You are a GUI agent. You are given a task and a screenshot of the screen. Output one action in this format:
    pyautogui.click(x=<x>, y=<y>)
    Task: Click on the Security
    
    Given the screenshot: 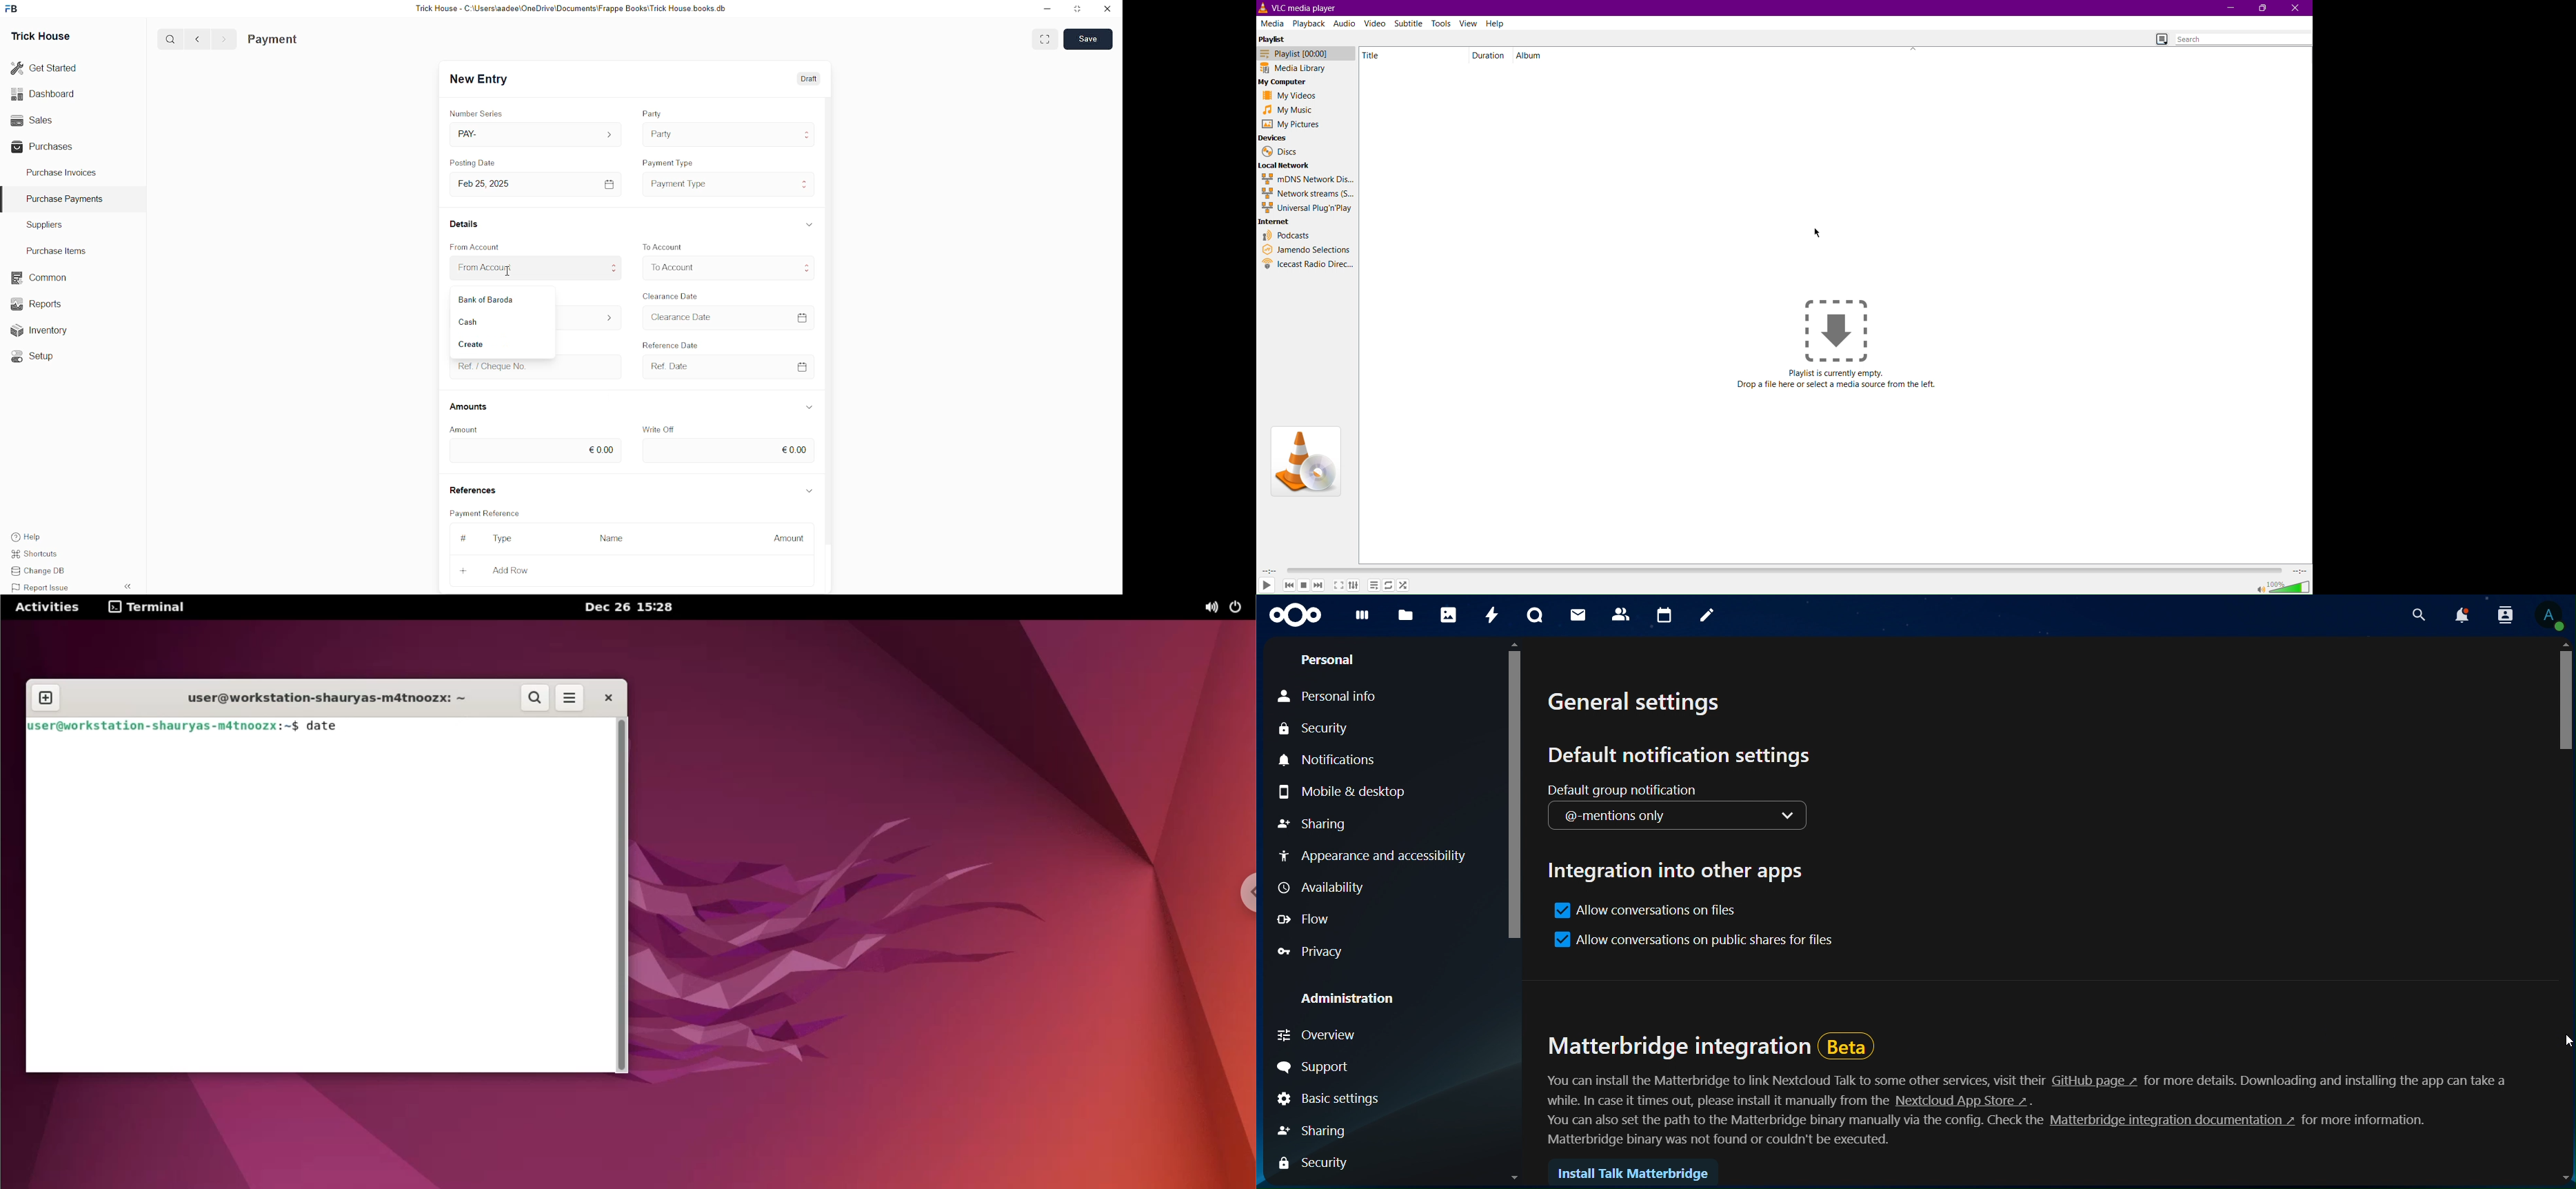 What is the action you would take?
    pyautogui.click(x=1314, y=728)
    